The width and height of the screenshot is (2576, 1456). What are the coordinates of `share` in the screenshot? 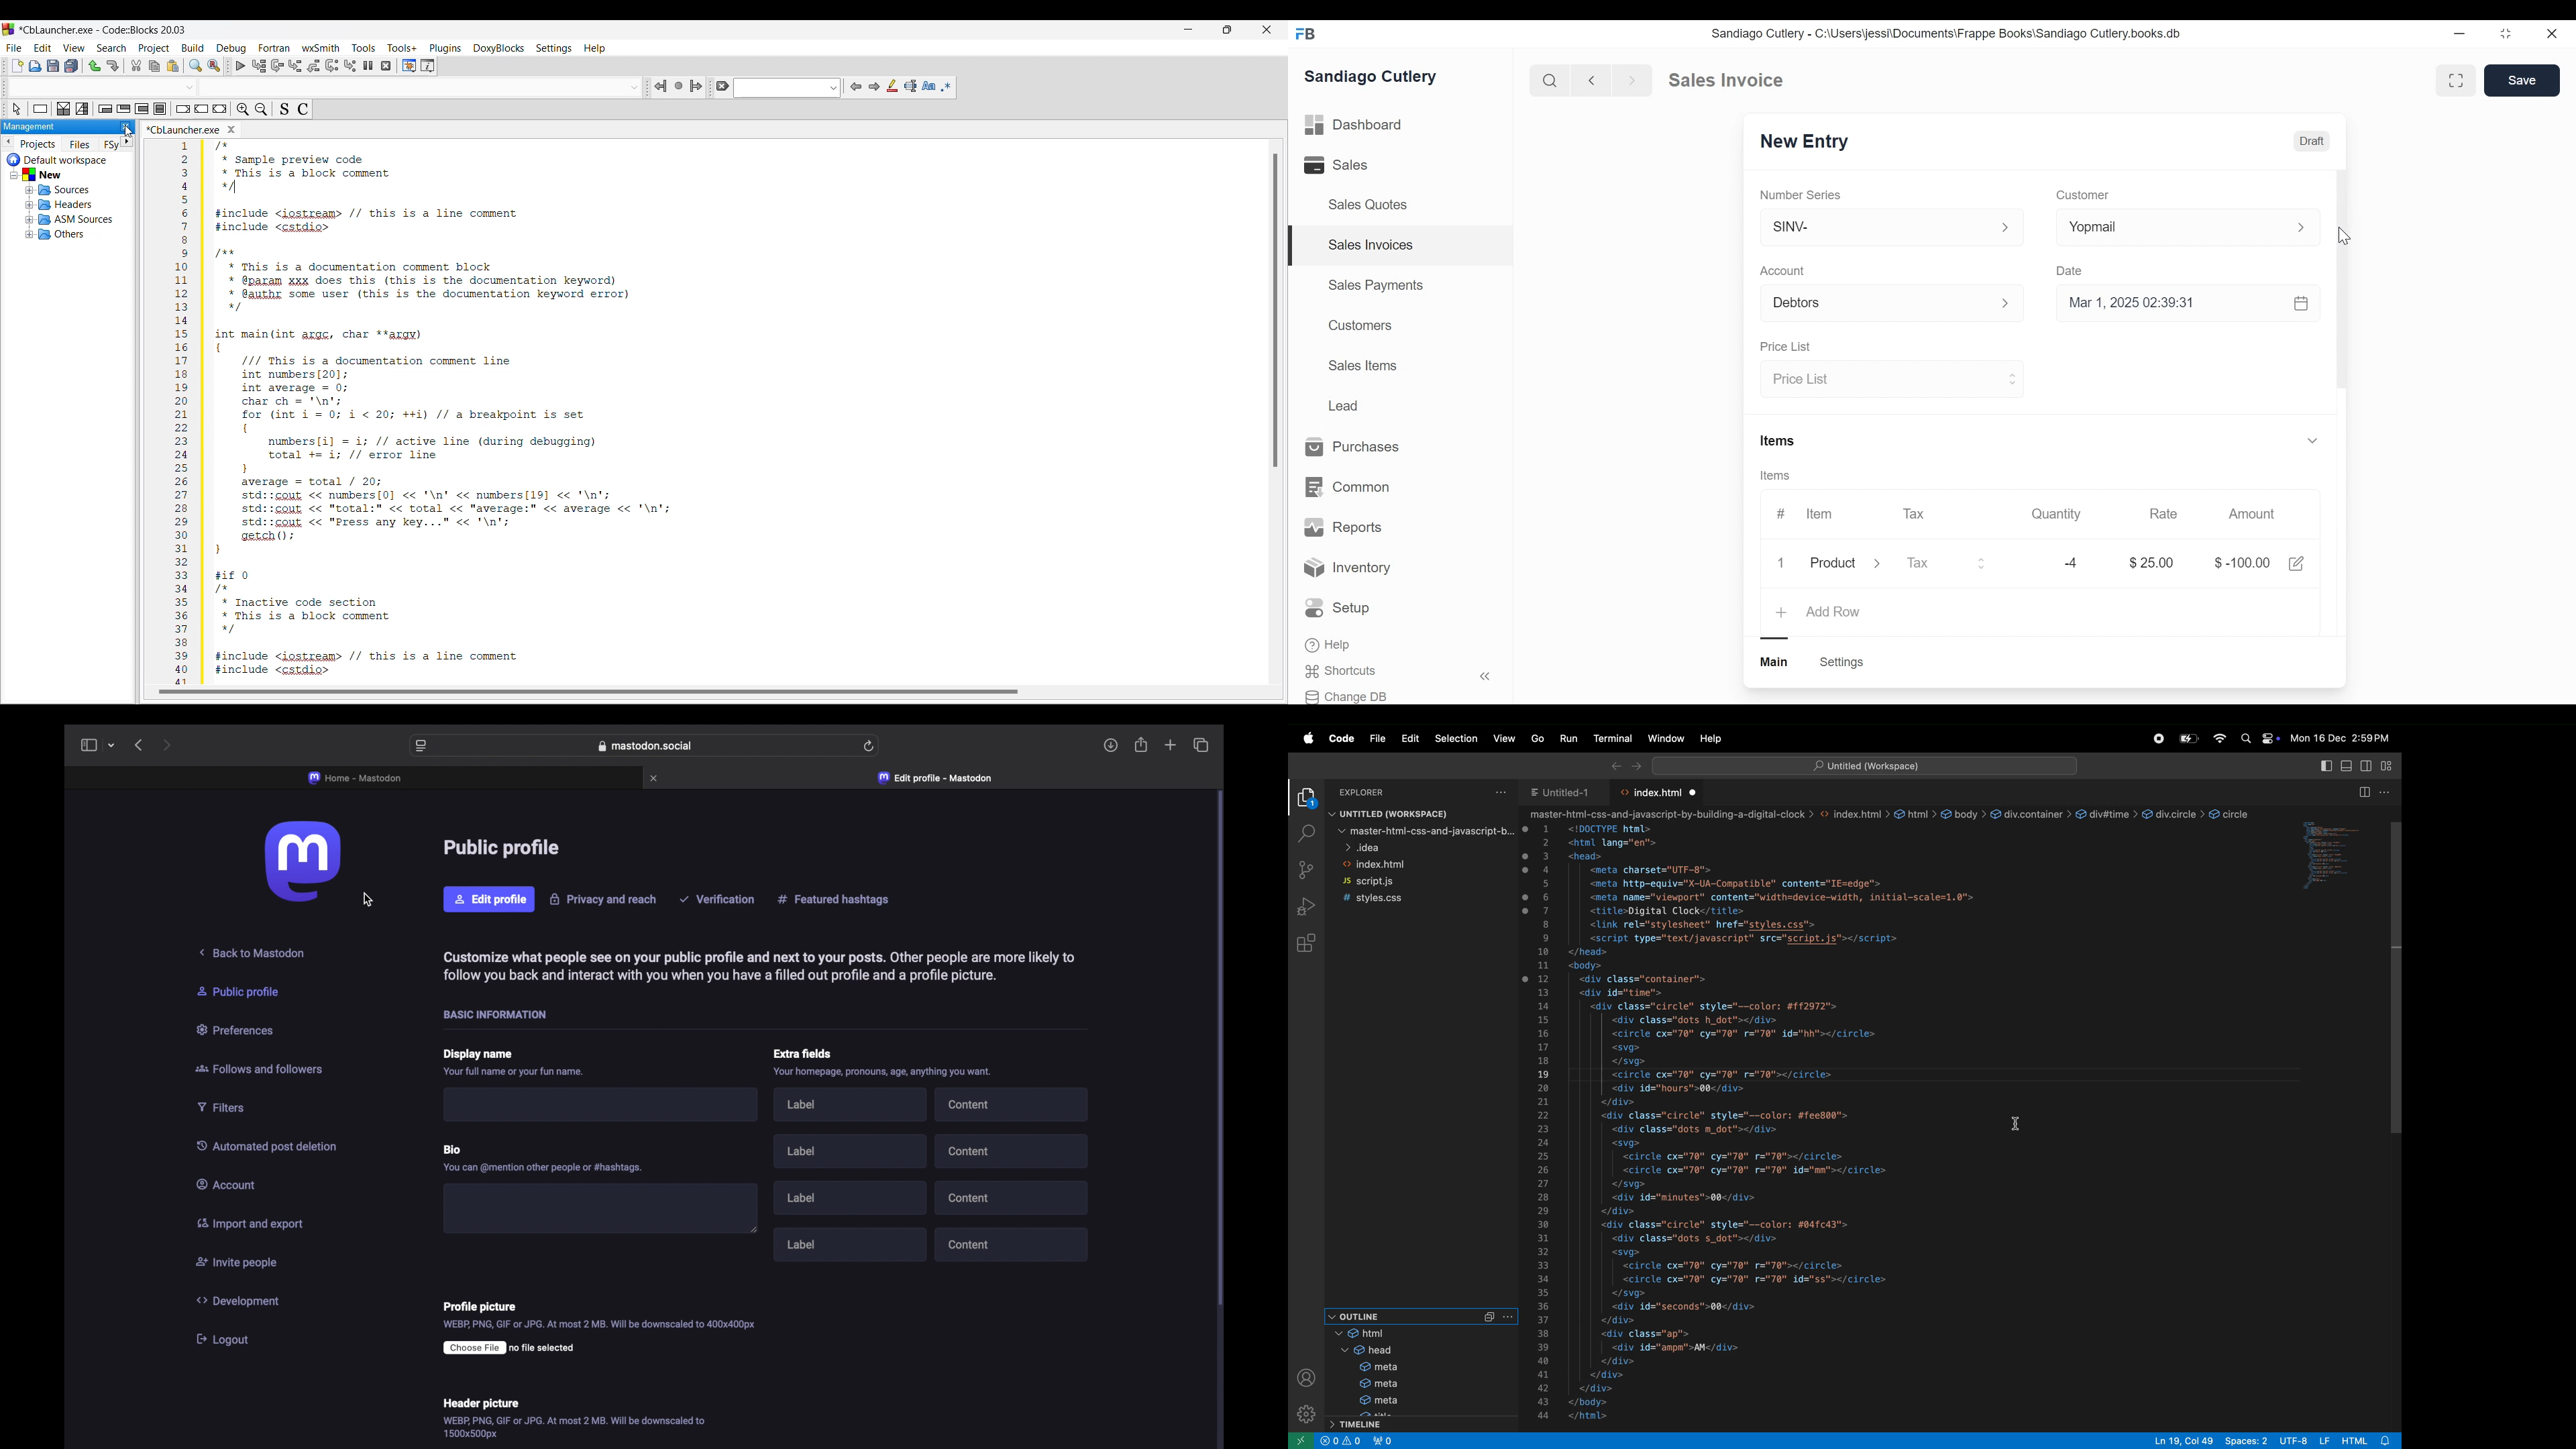 It's located at (1142, 745).